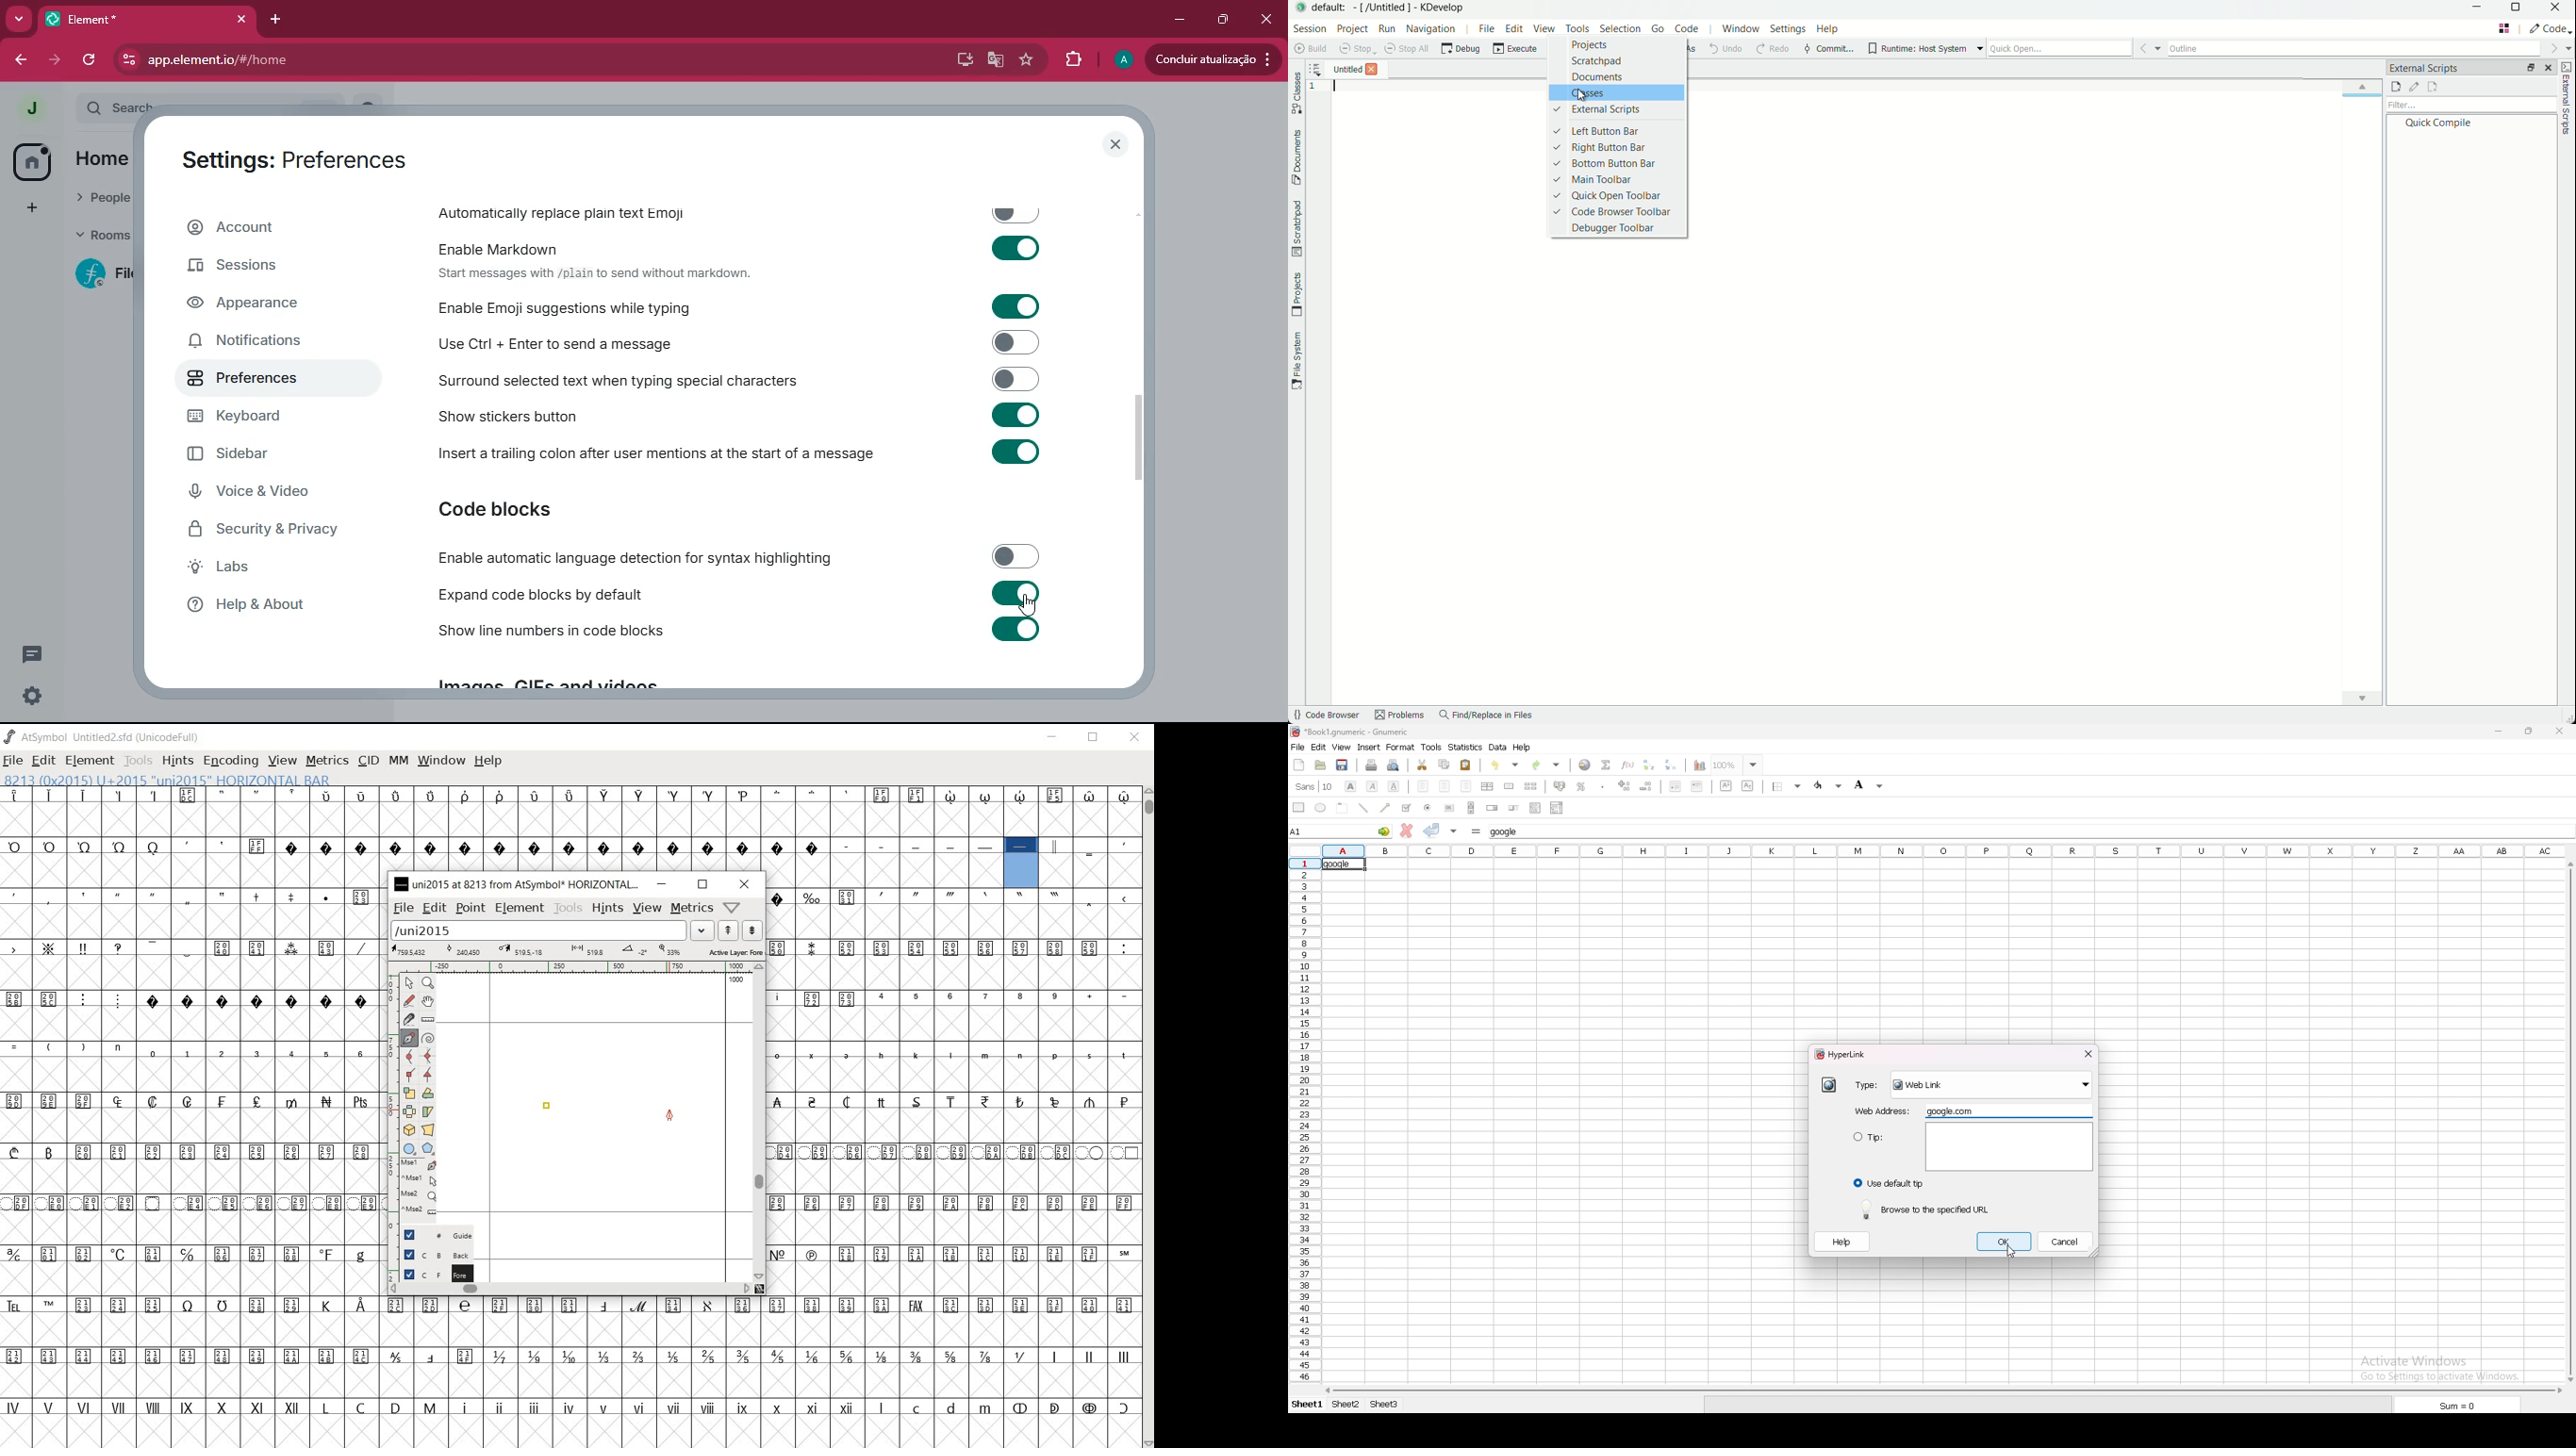 The width and height of the screenshot is (2576, 1456). Describe the element at coordinates (1299, 806) in the screenshot. I see `rectangle` at that location.